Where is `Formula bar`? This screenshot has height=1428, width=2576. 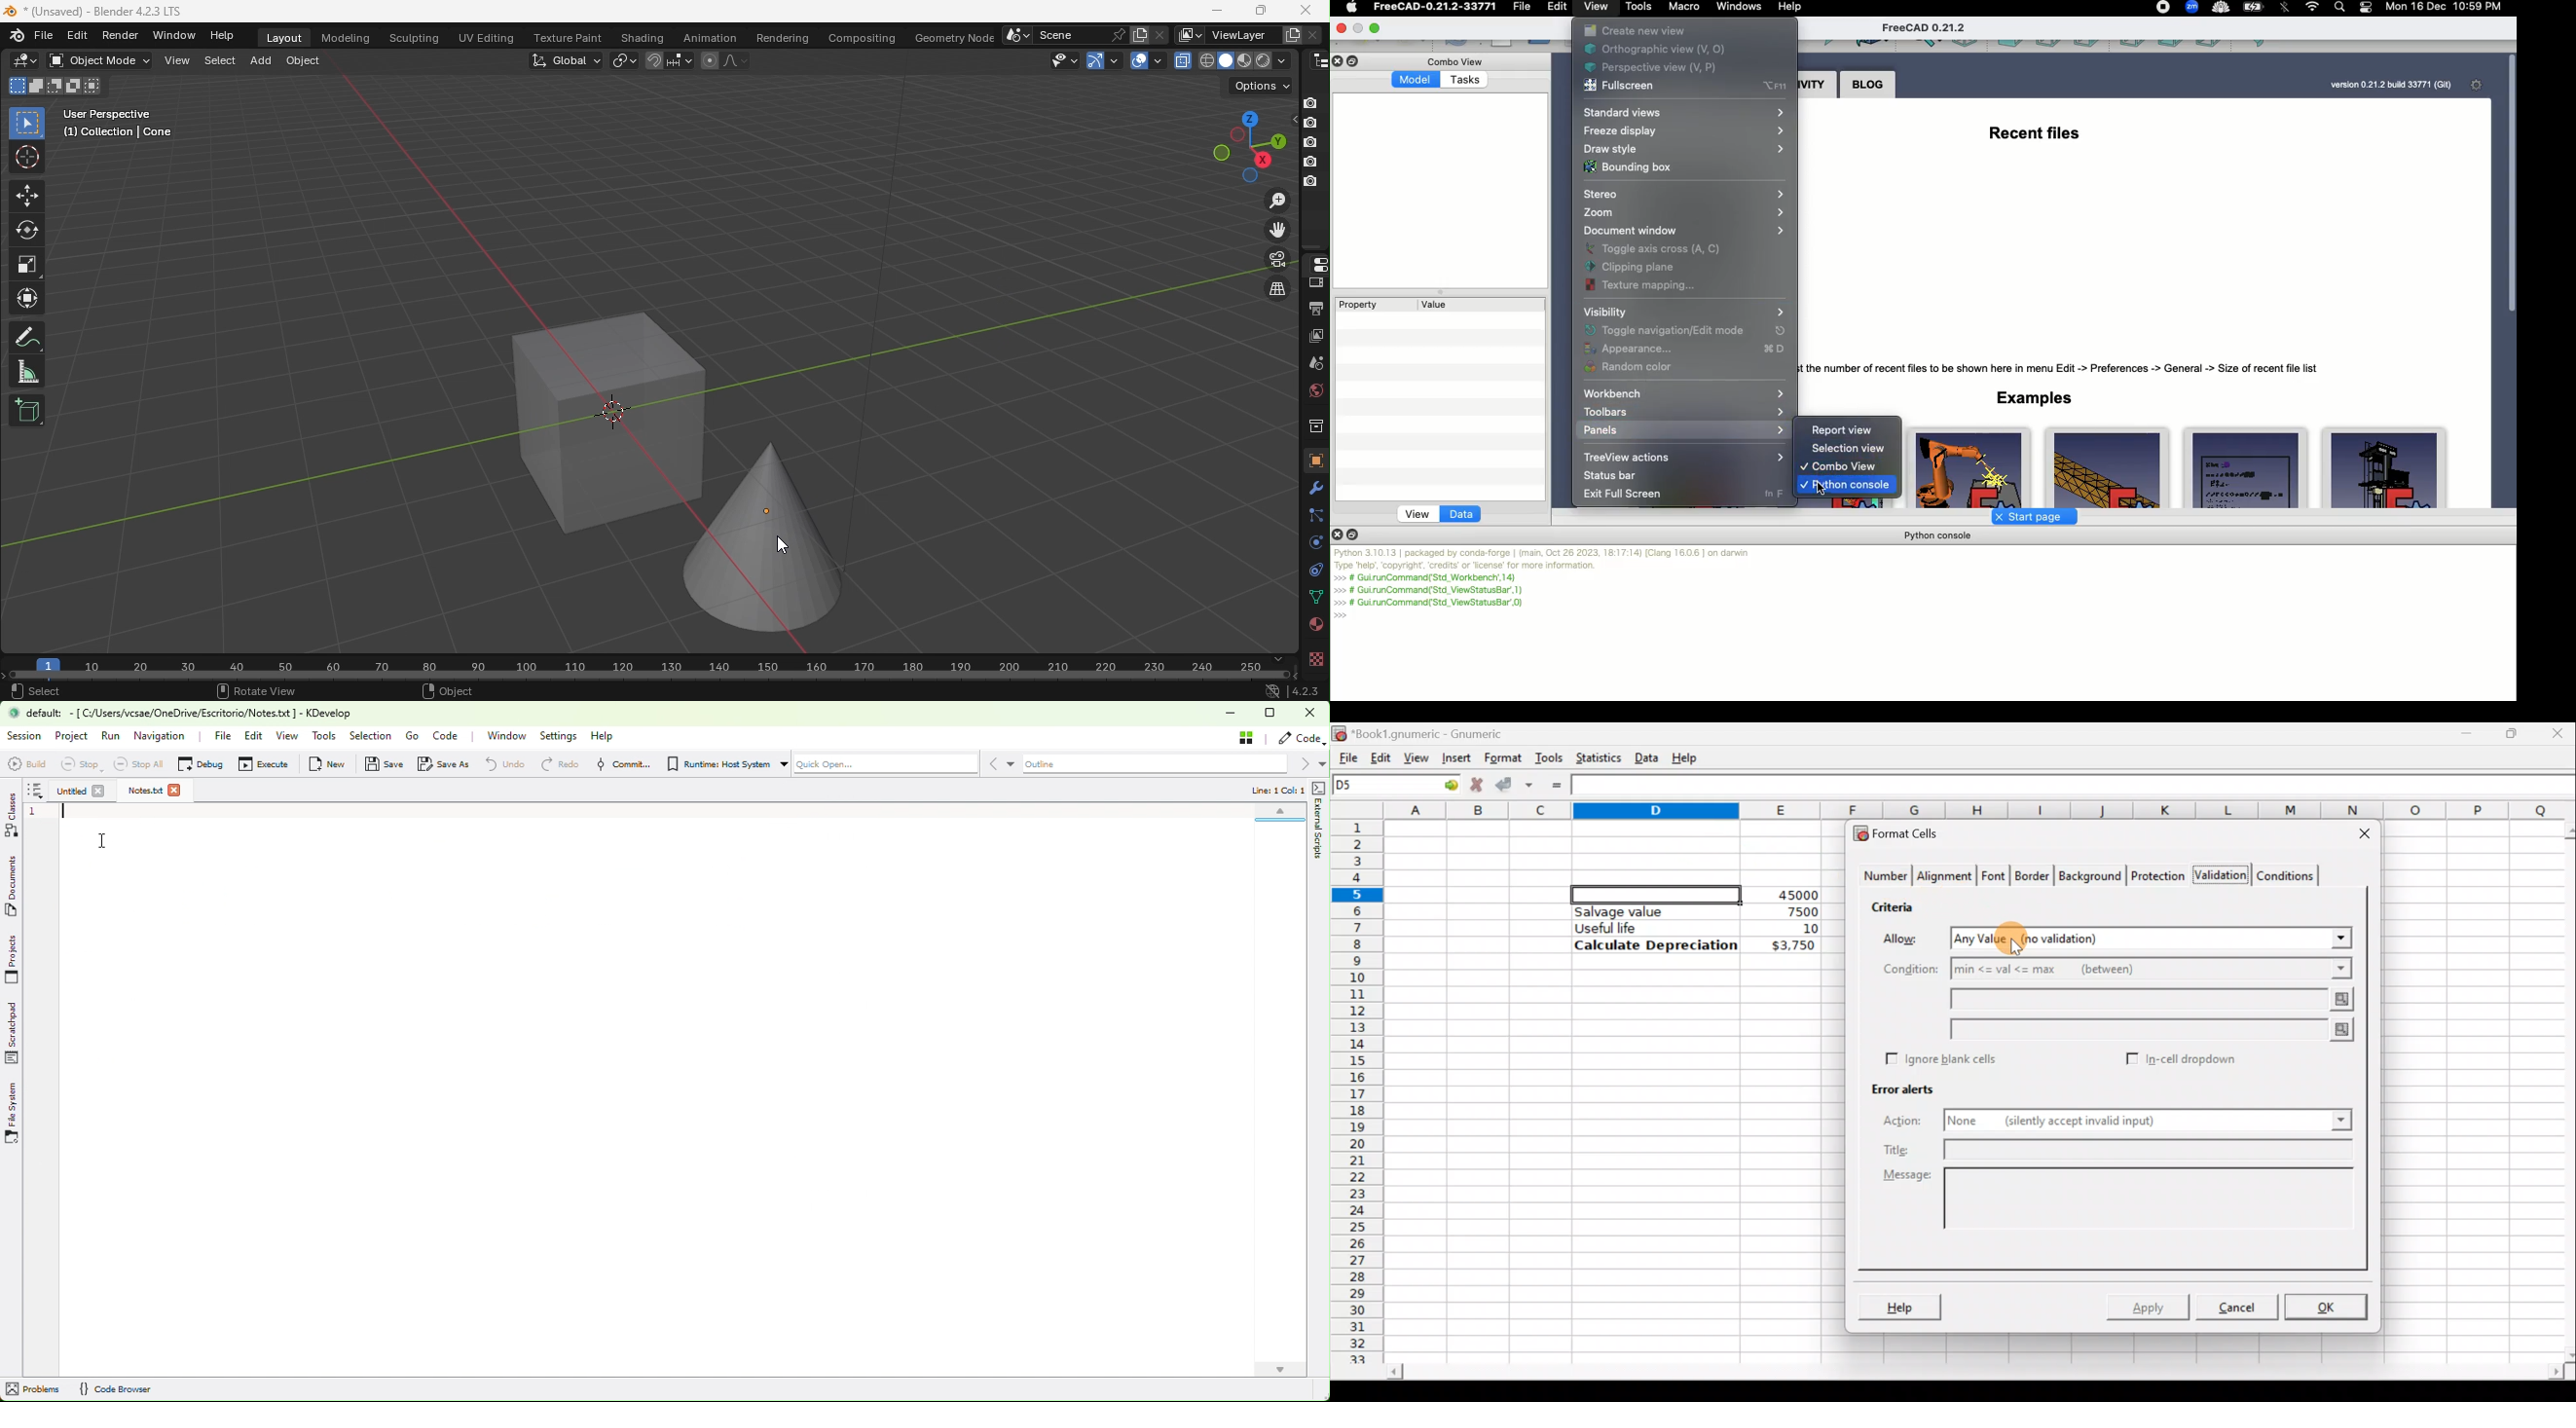 Formula bar is located at coordinates (2077, 787).